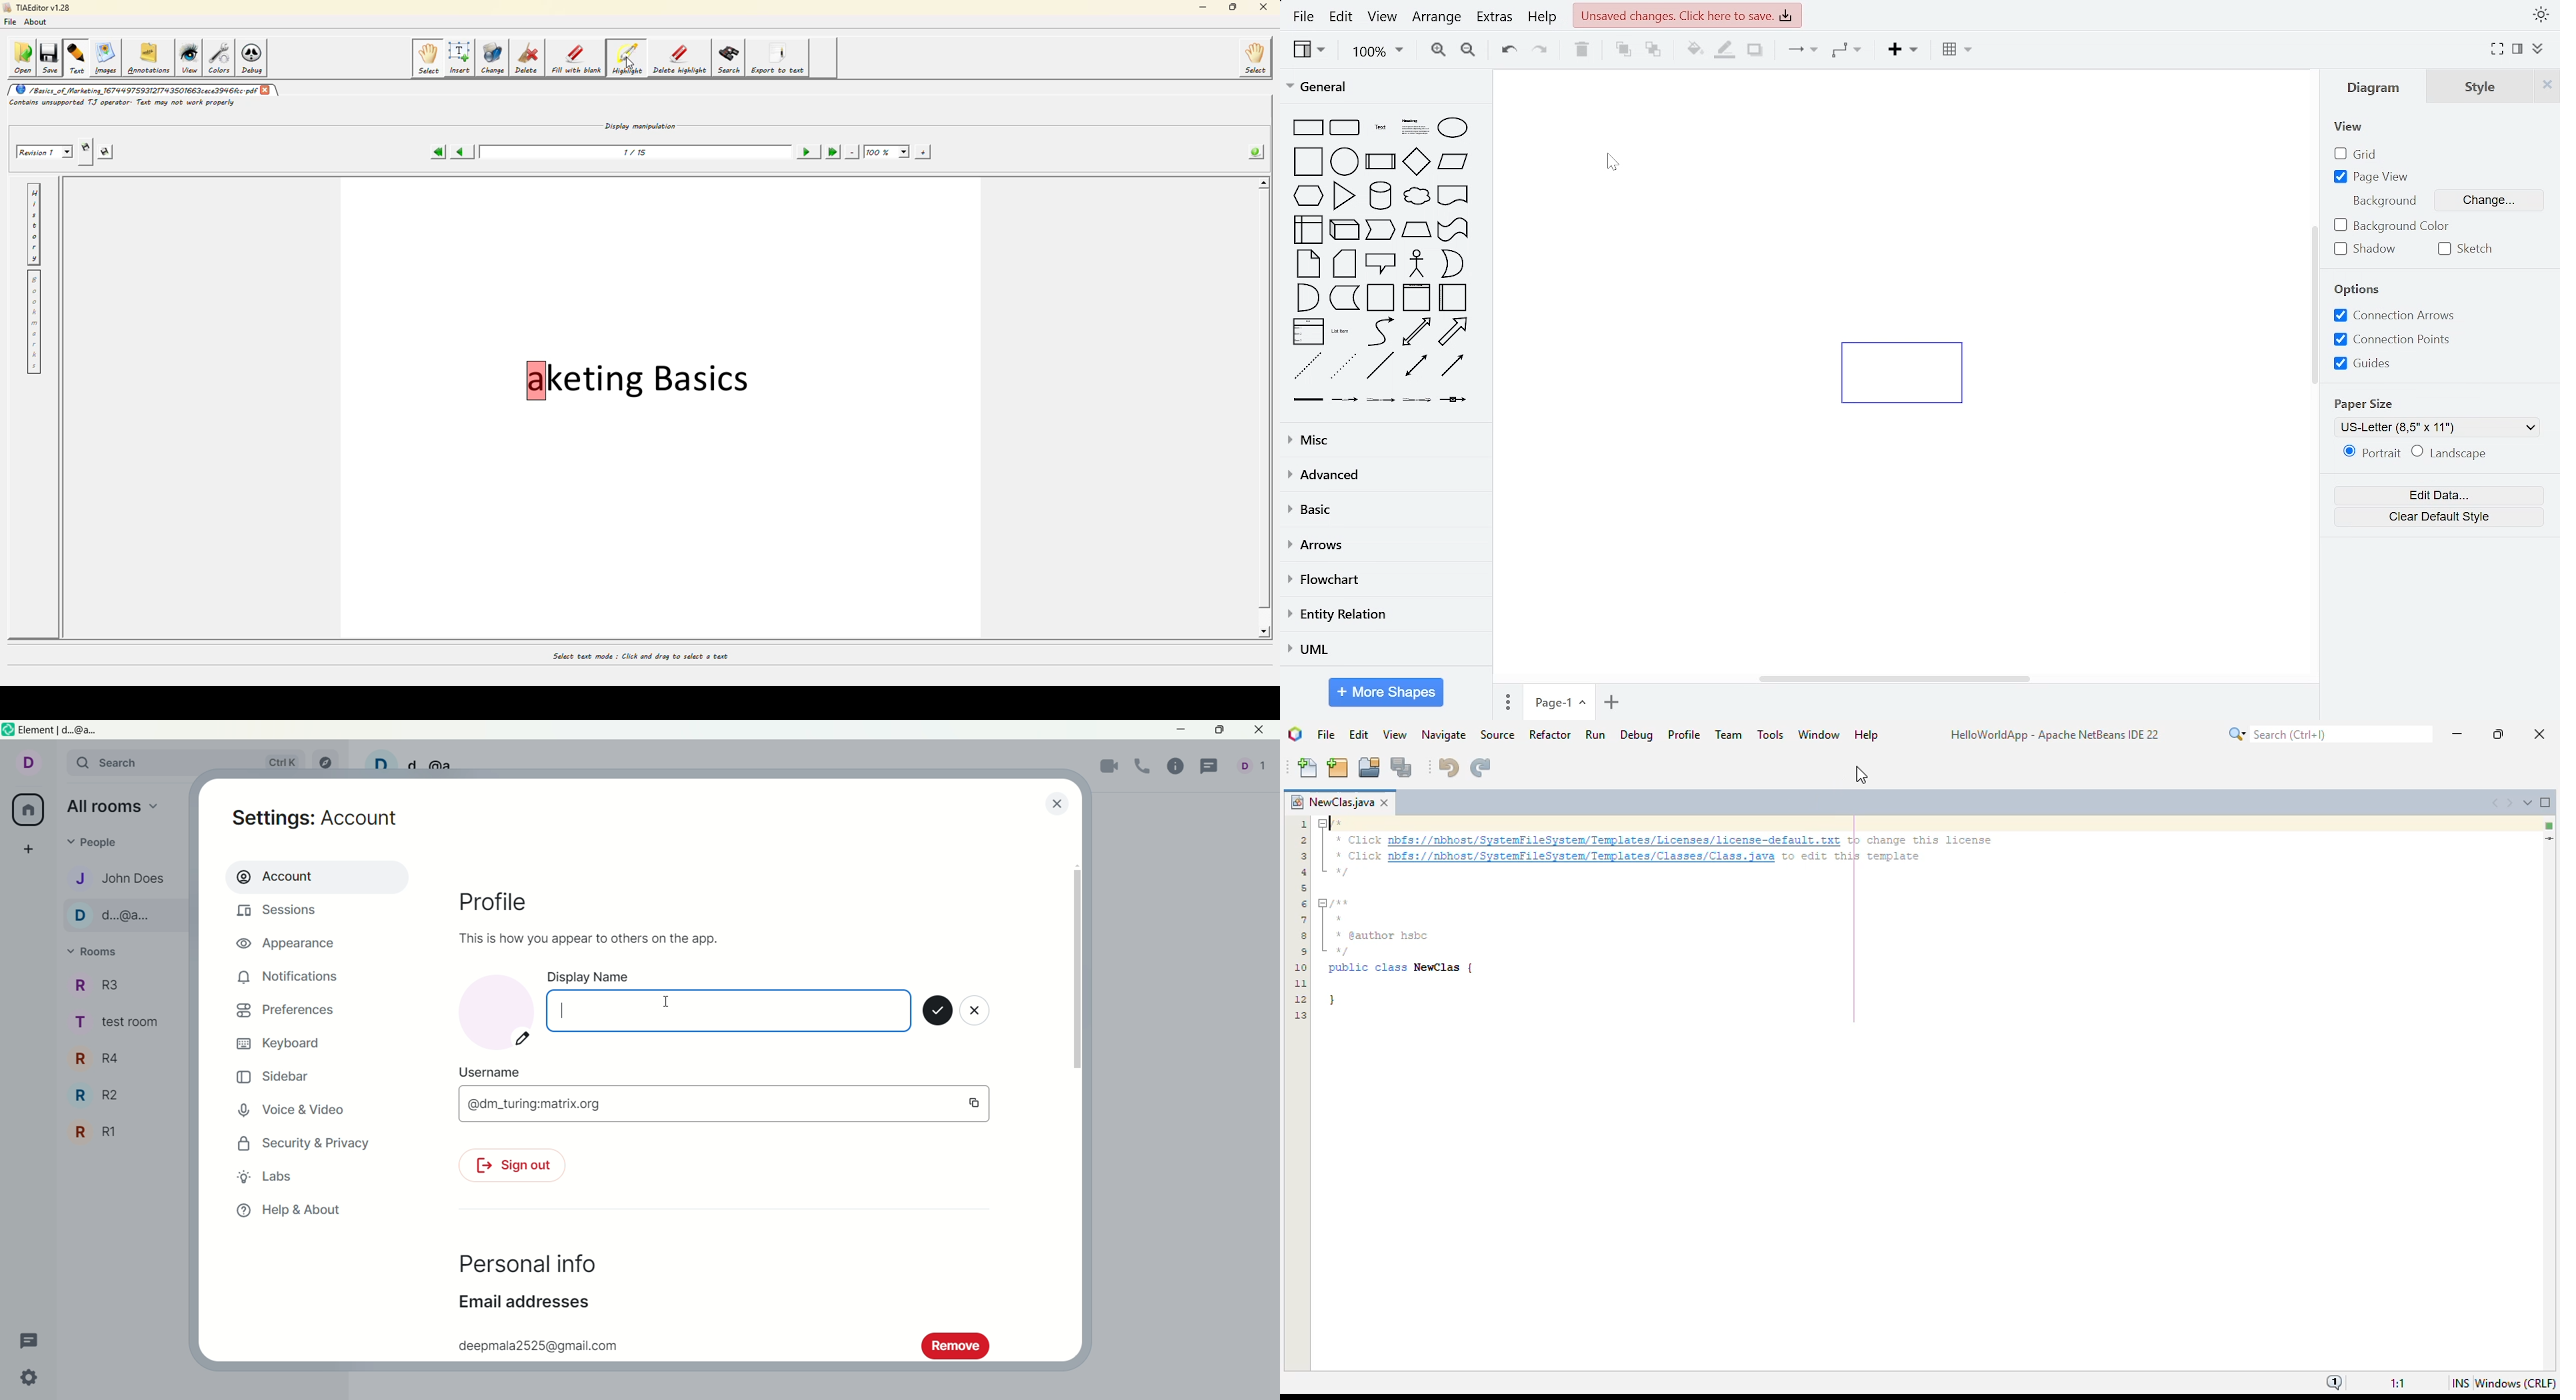 The width and height of the screenshot is (2576, 1400). Describe the element at coordinates (1182, 731) in the screenshot. I see `minimize` at that location.